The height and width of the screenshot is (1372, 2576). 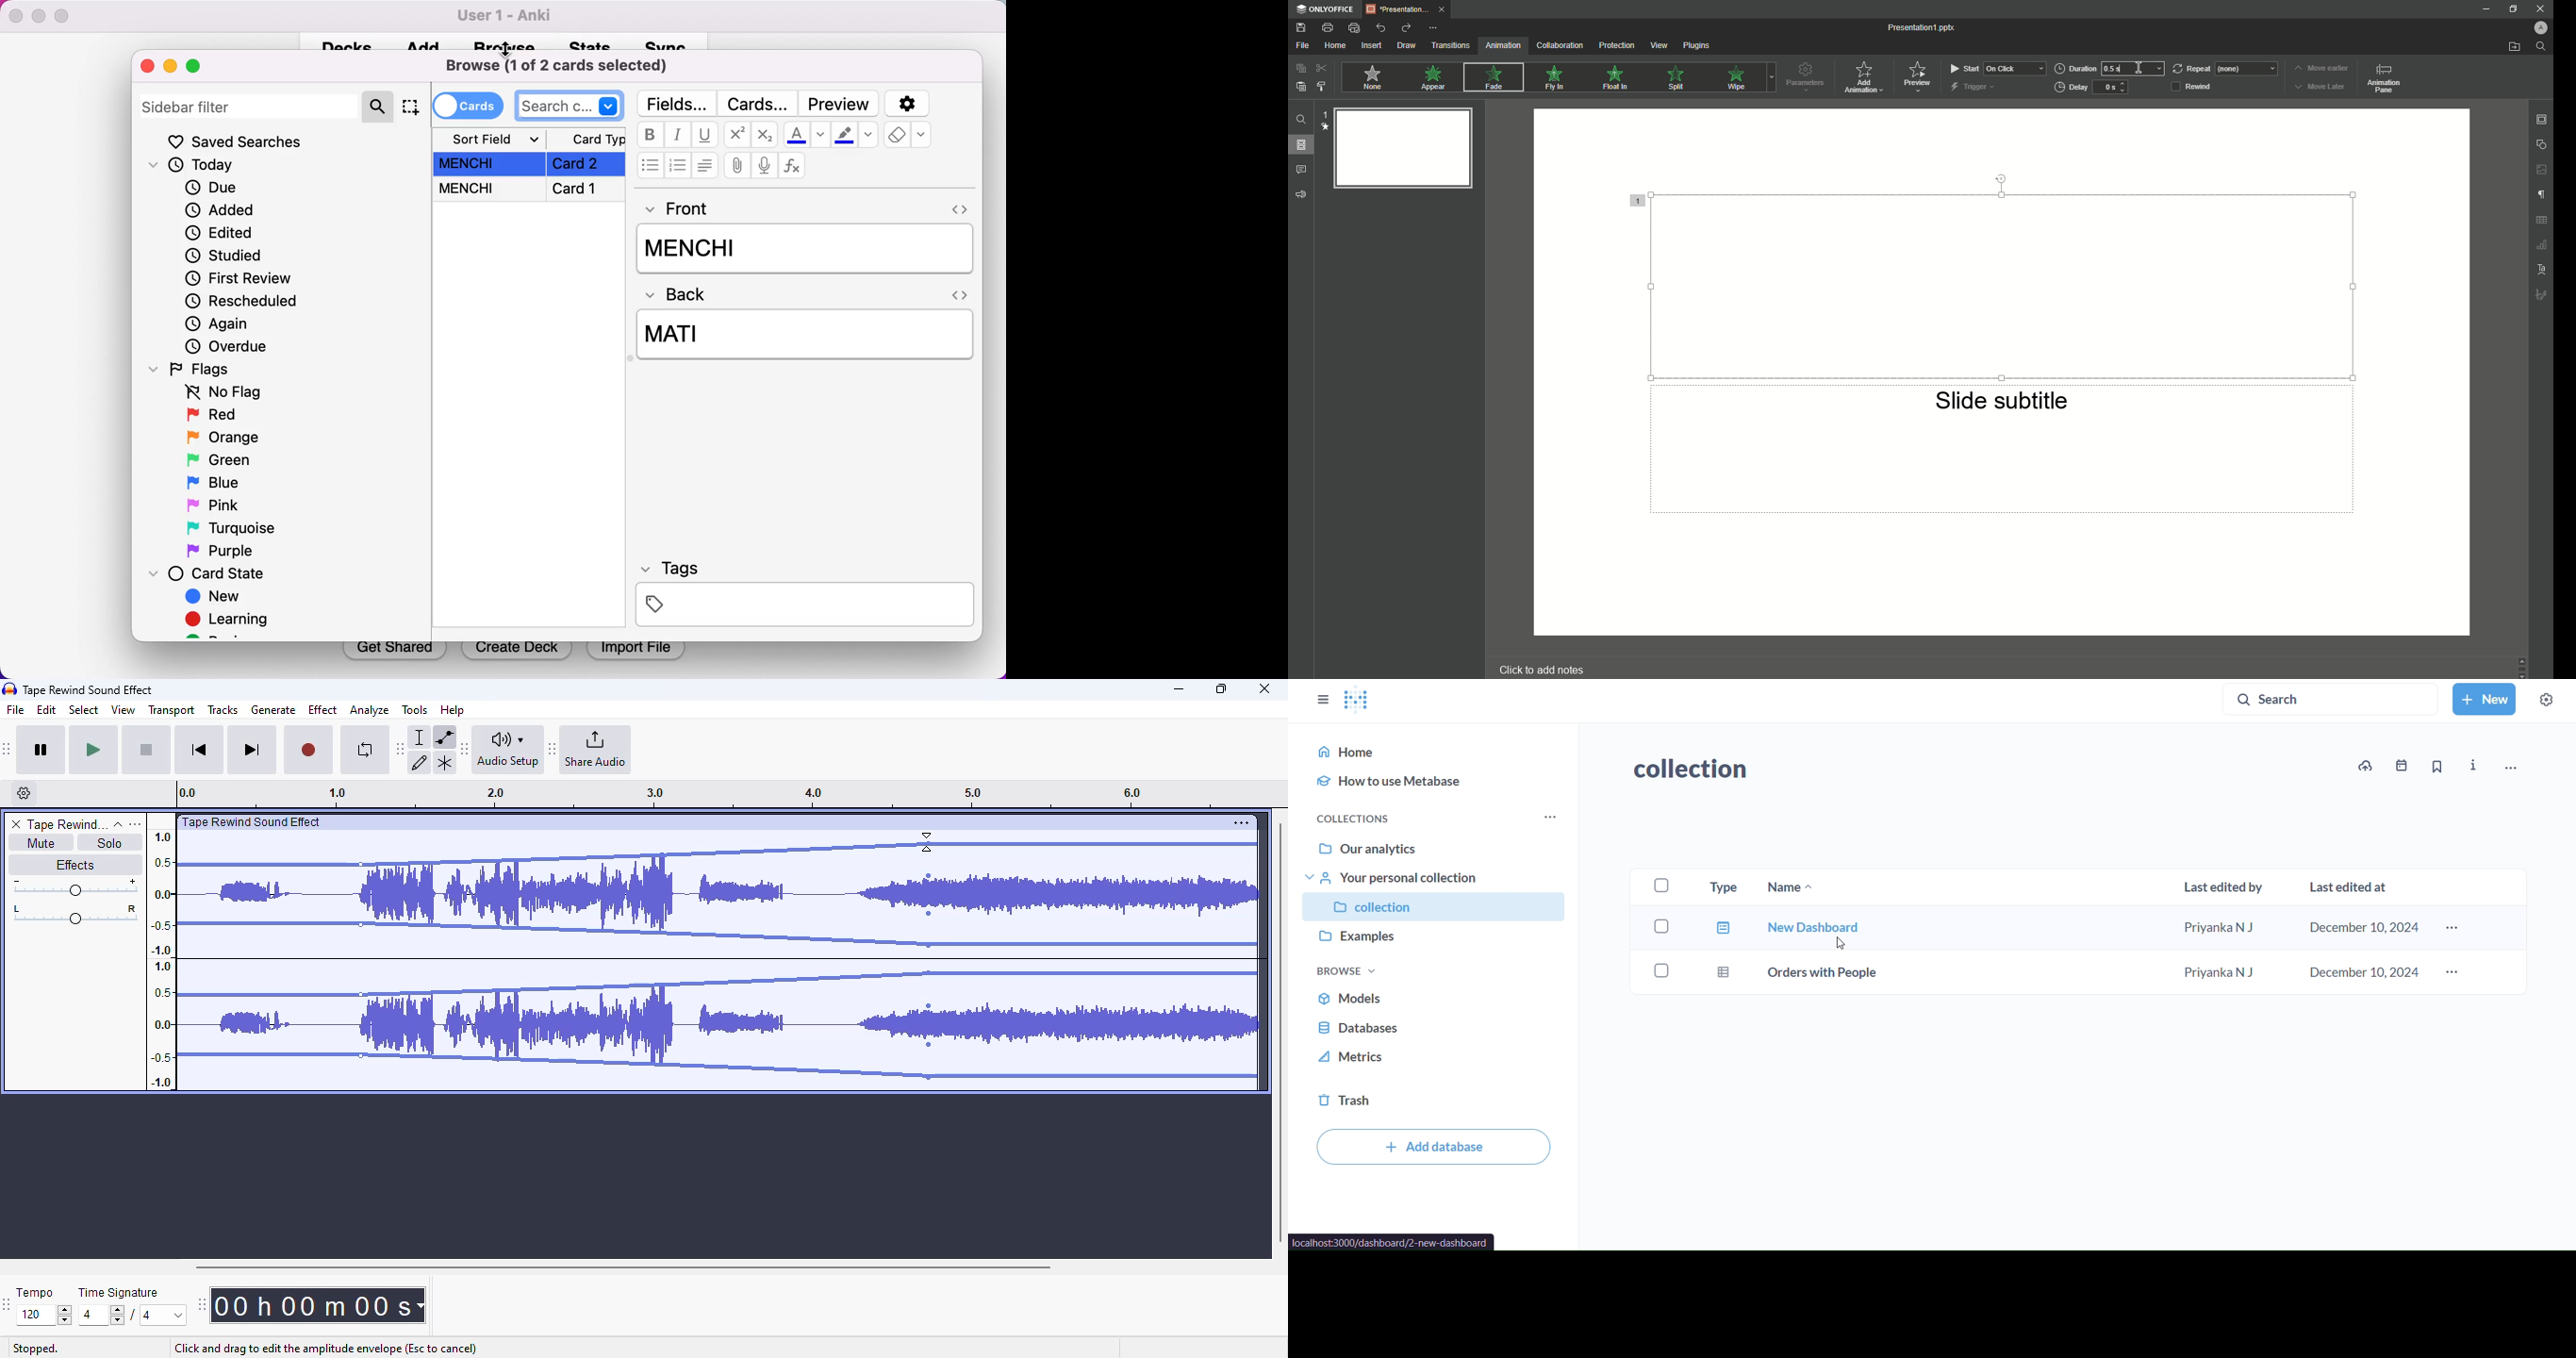 What do you see at coordinates (444, 737) in the screenshot?
I see `envelope tool` at bounding box center [444, 737].